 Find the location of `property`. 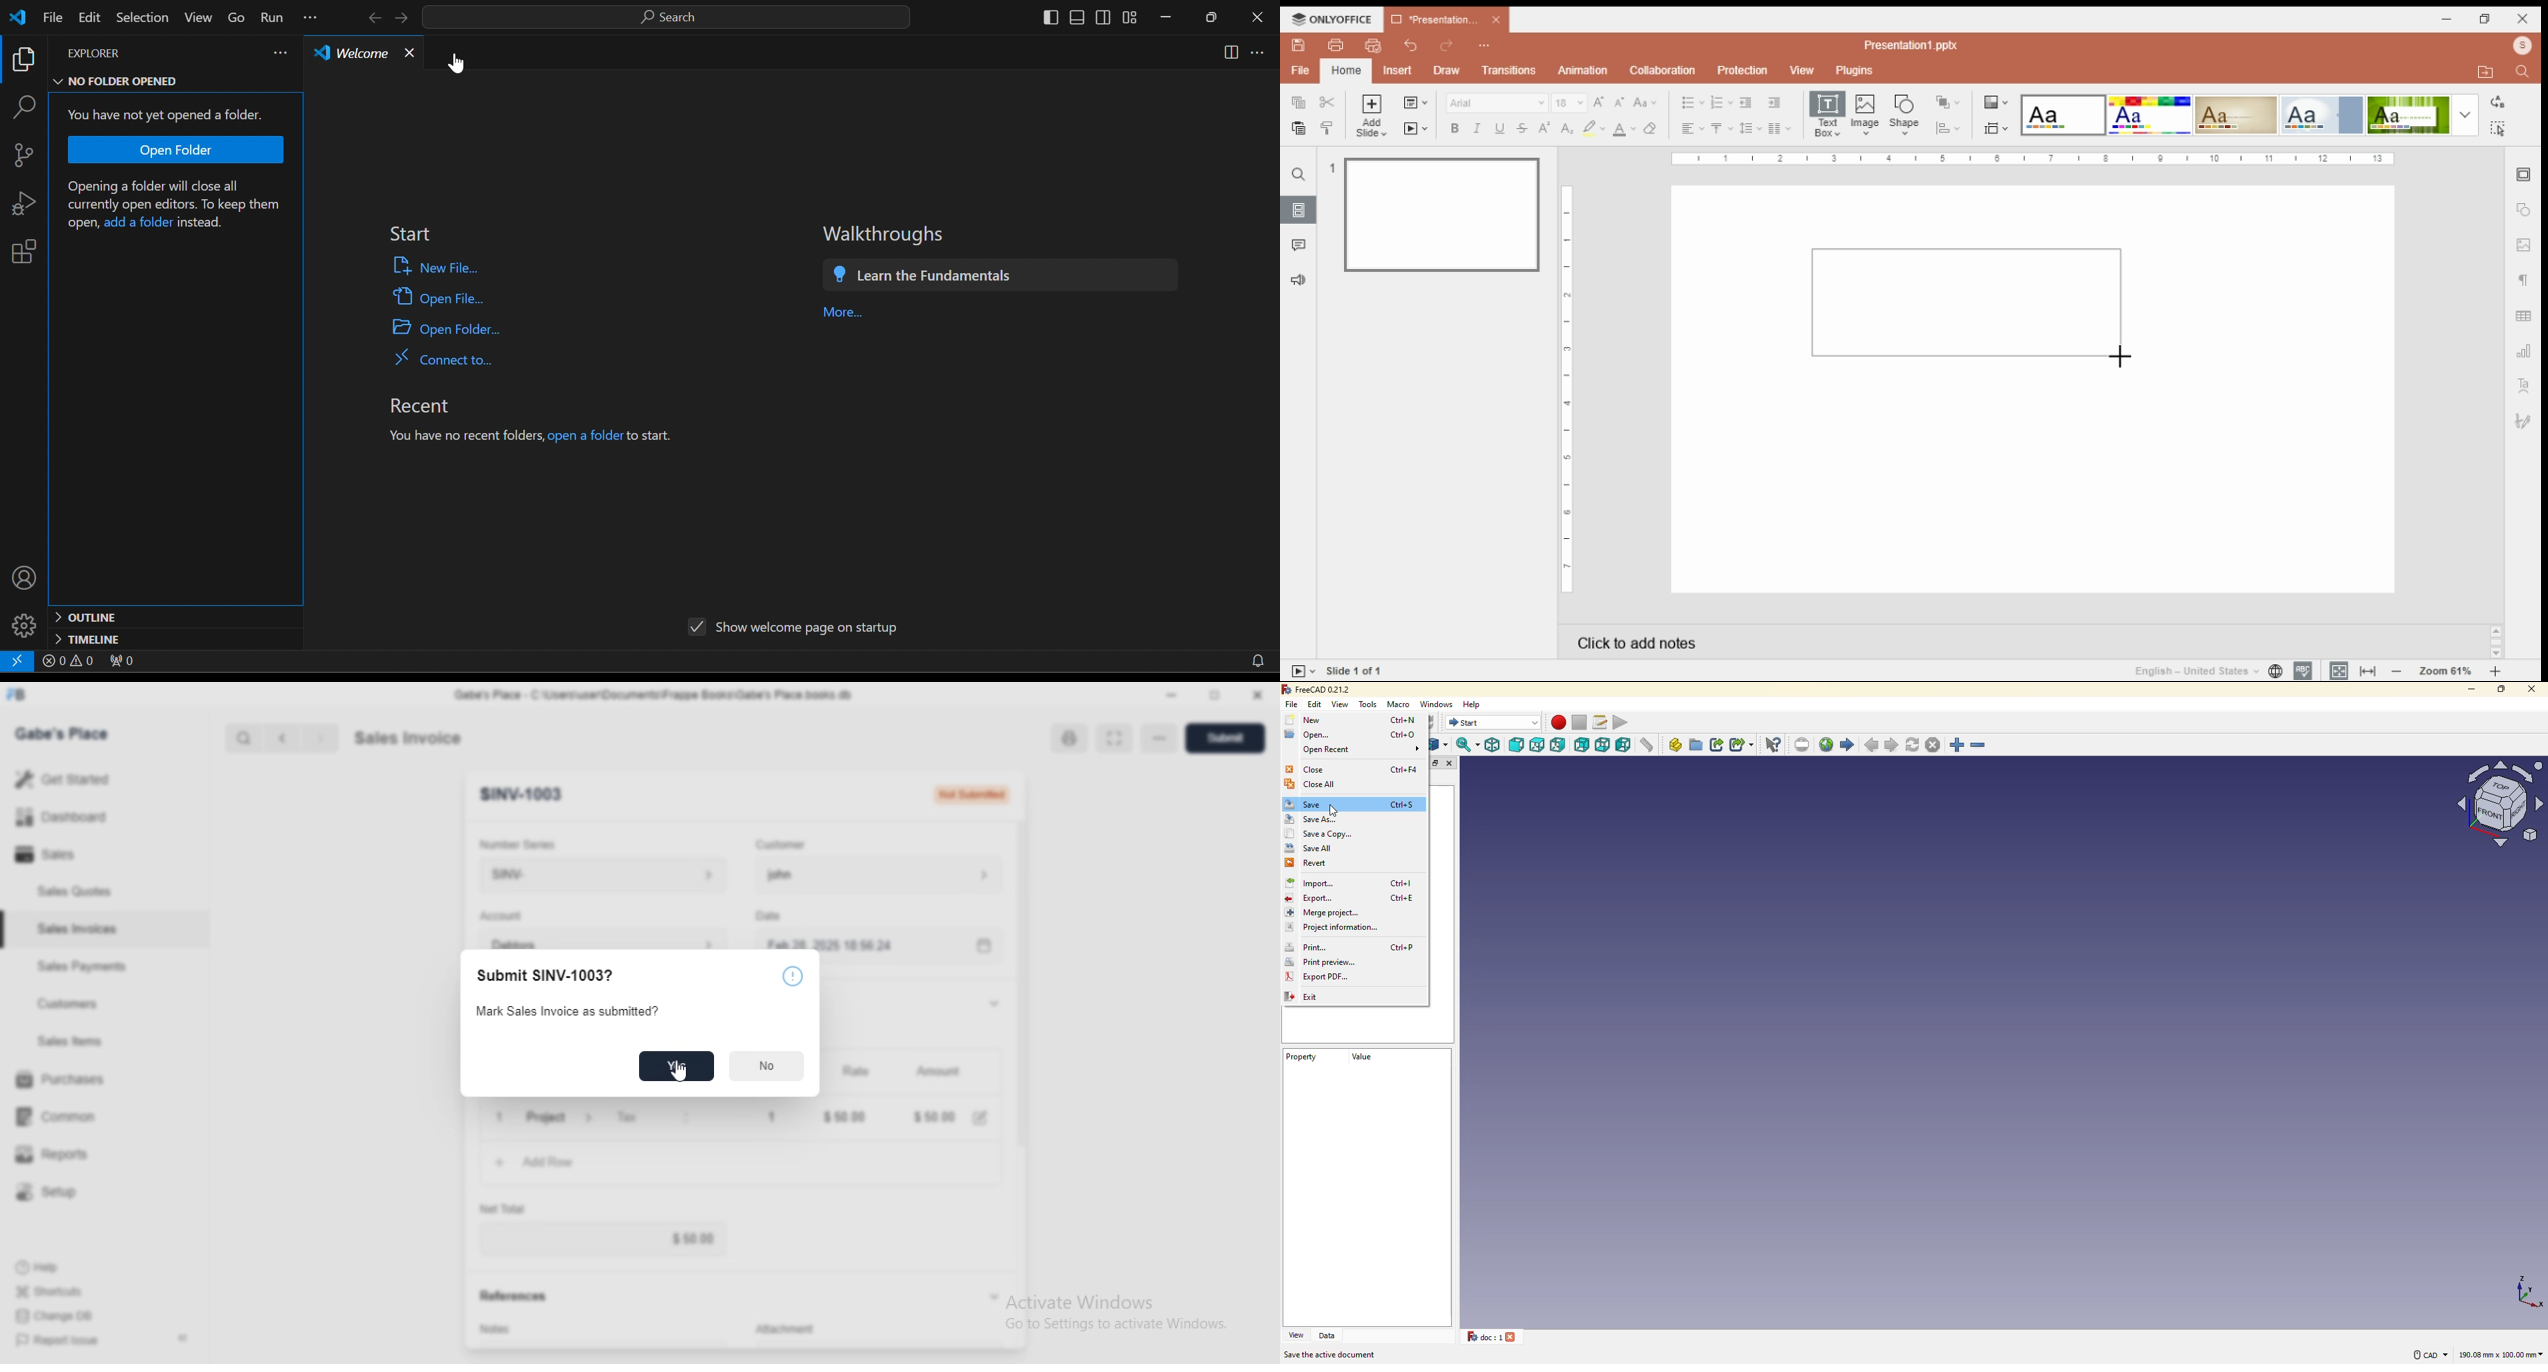

property is located at coordinates (1302, 1059).